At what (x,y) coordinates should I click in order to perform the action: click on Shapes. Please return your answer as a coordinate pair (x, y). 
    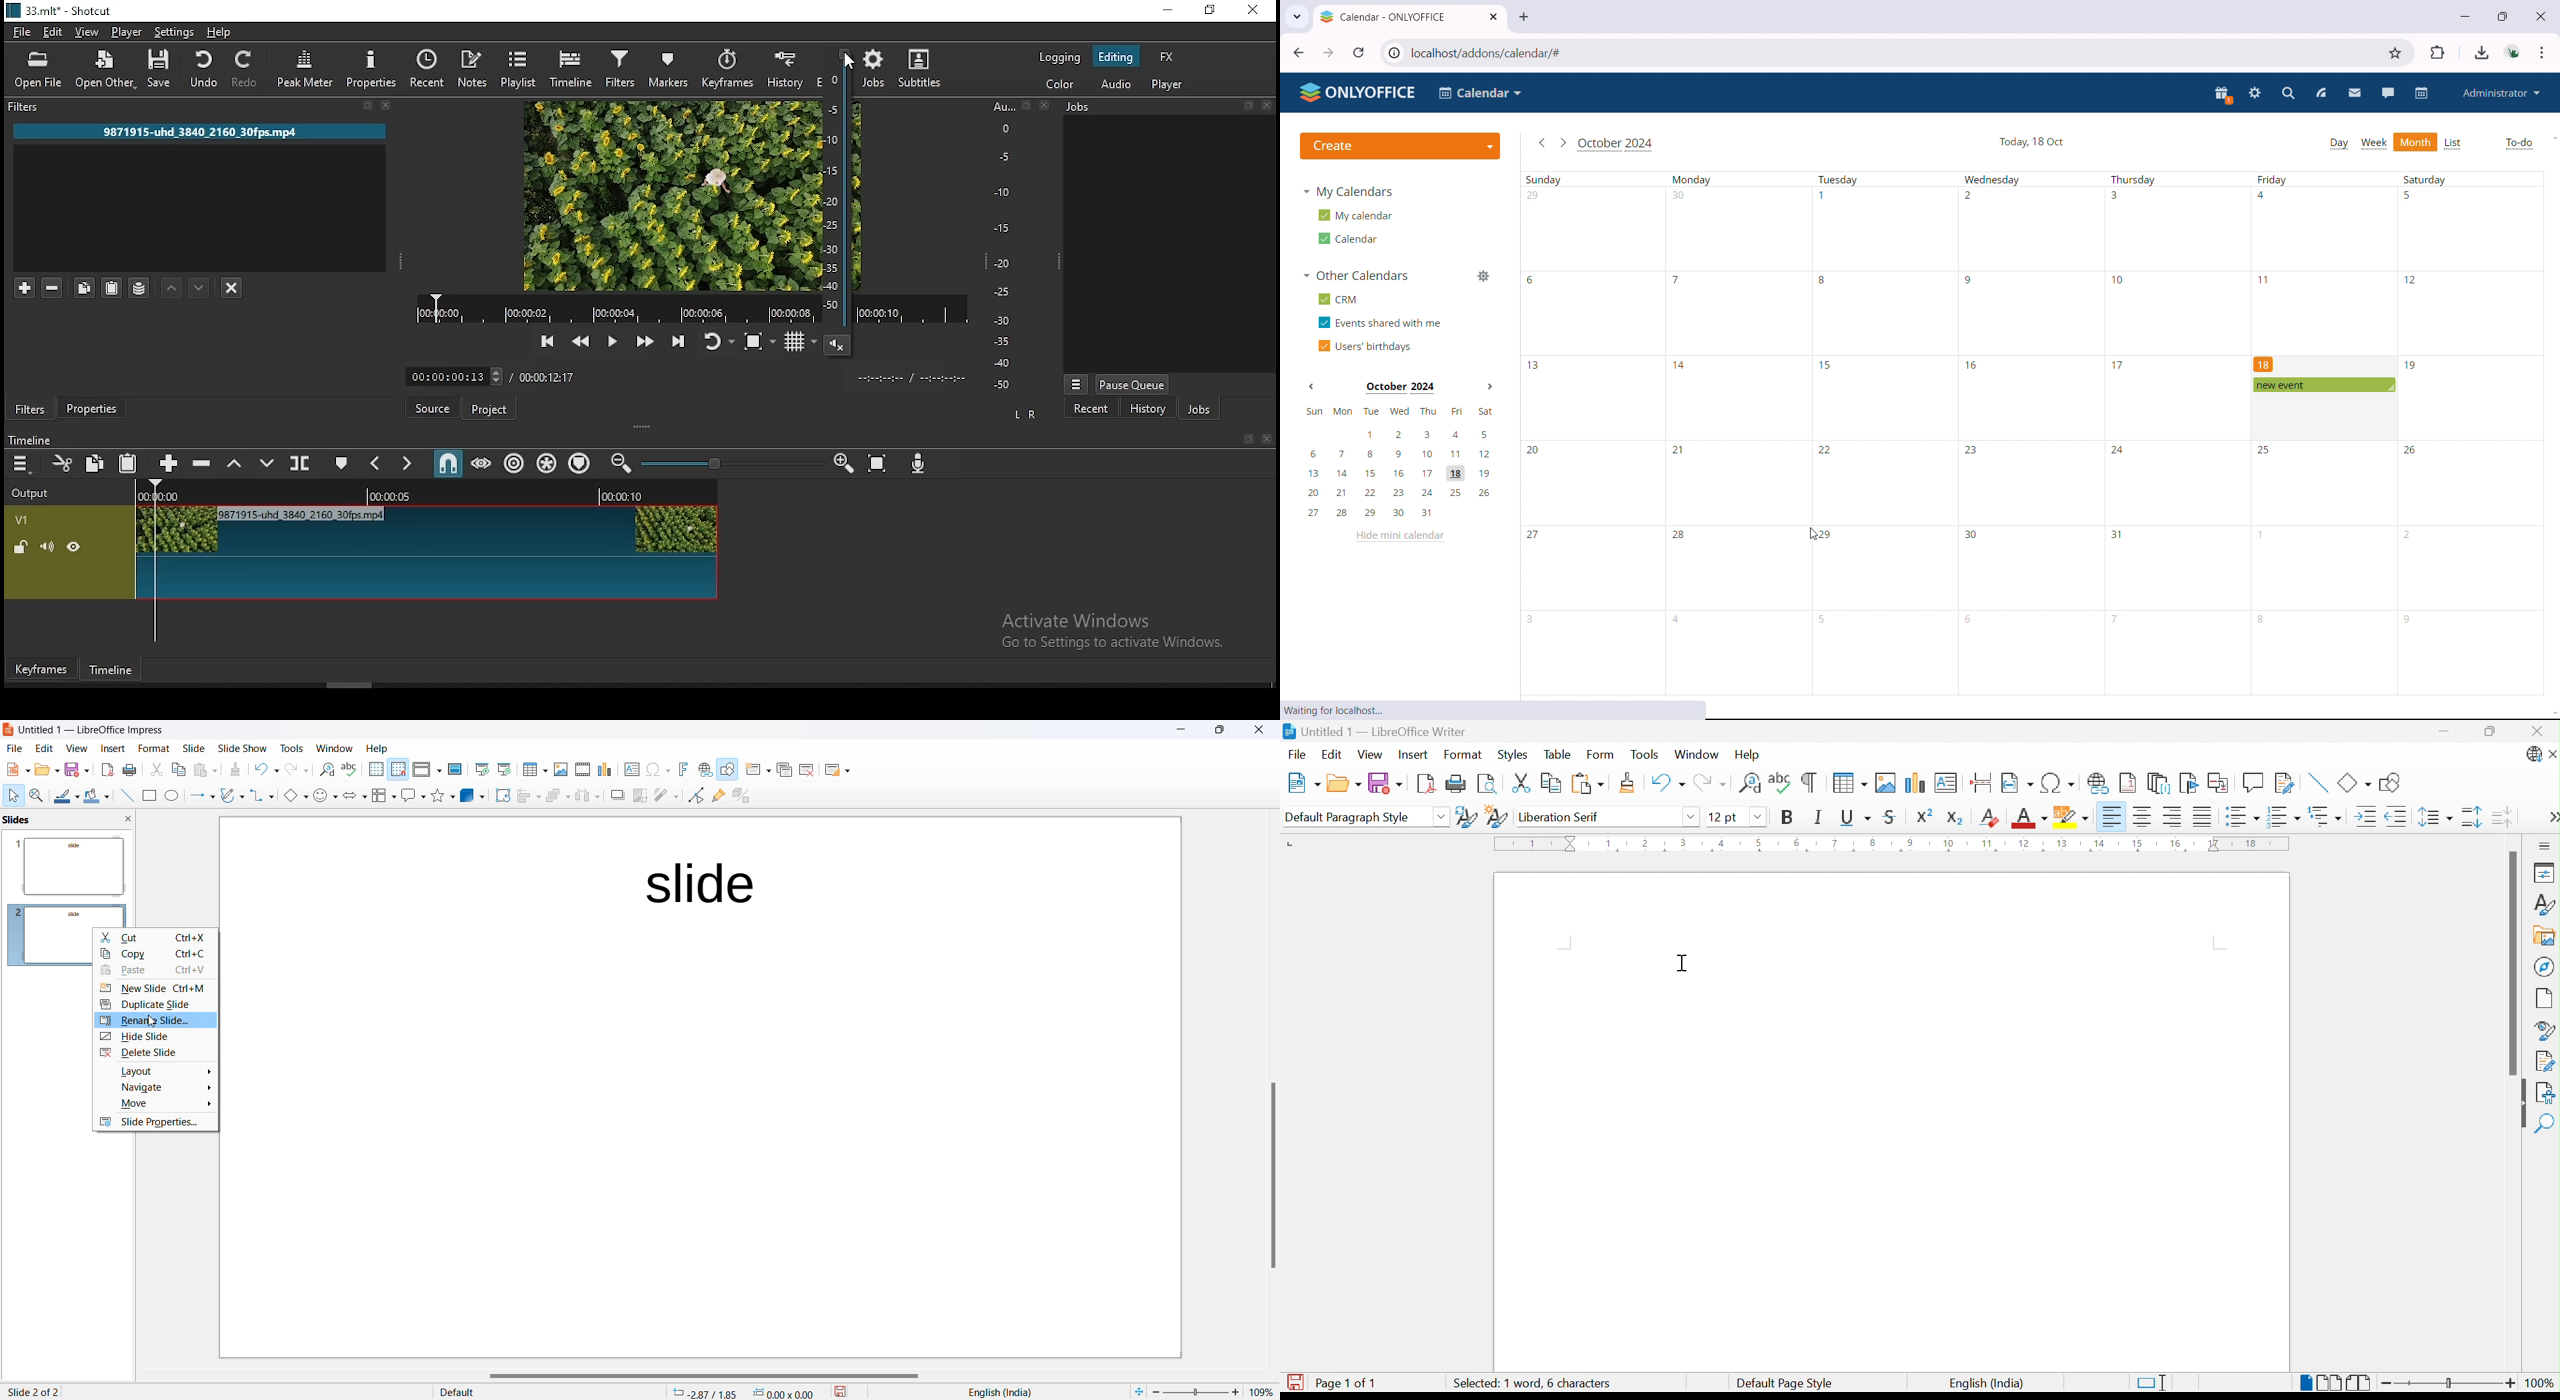
    Looking at the image, I should click on (441, 796).